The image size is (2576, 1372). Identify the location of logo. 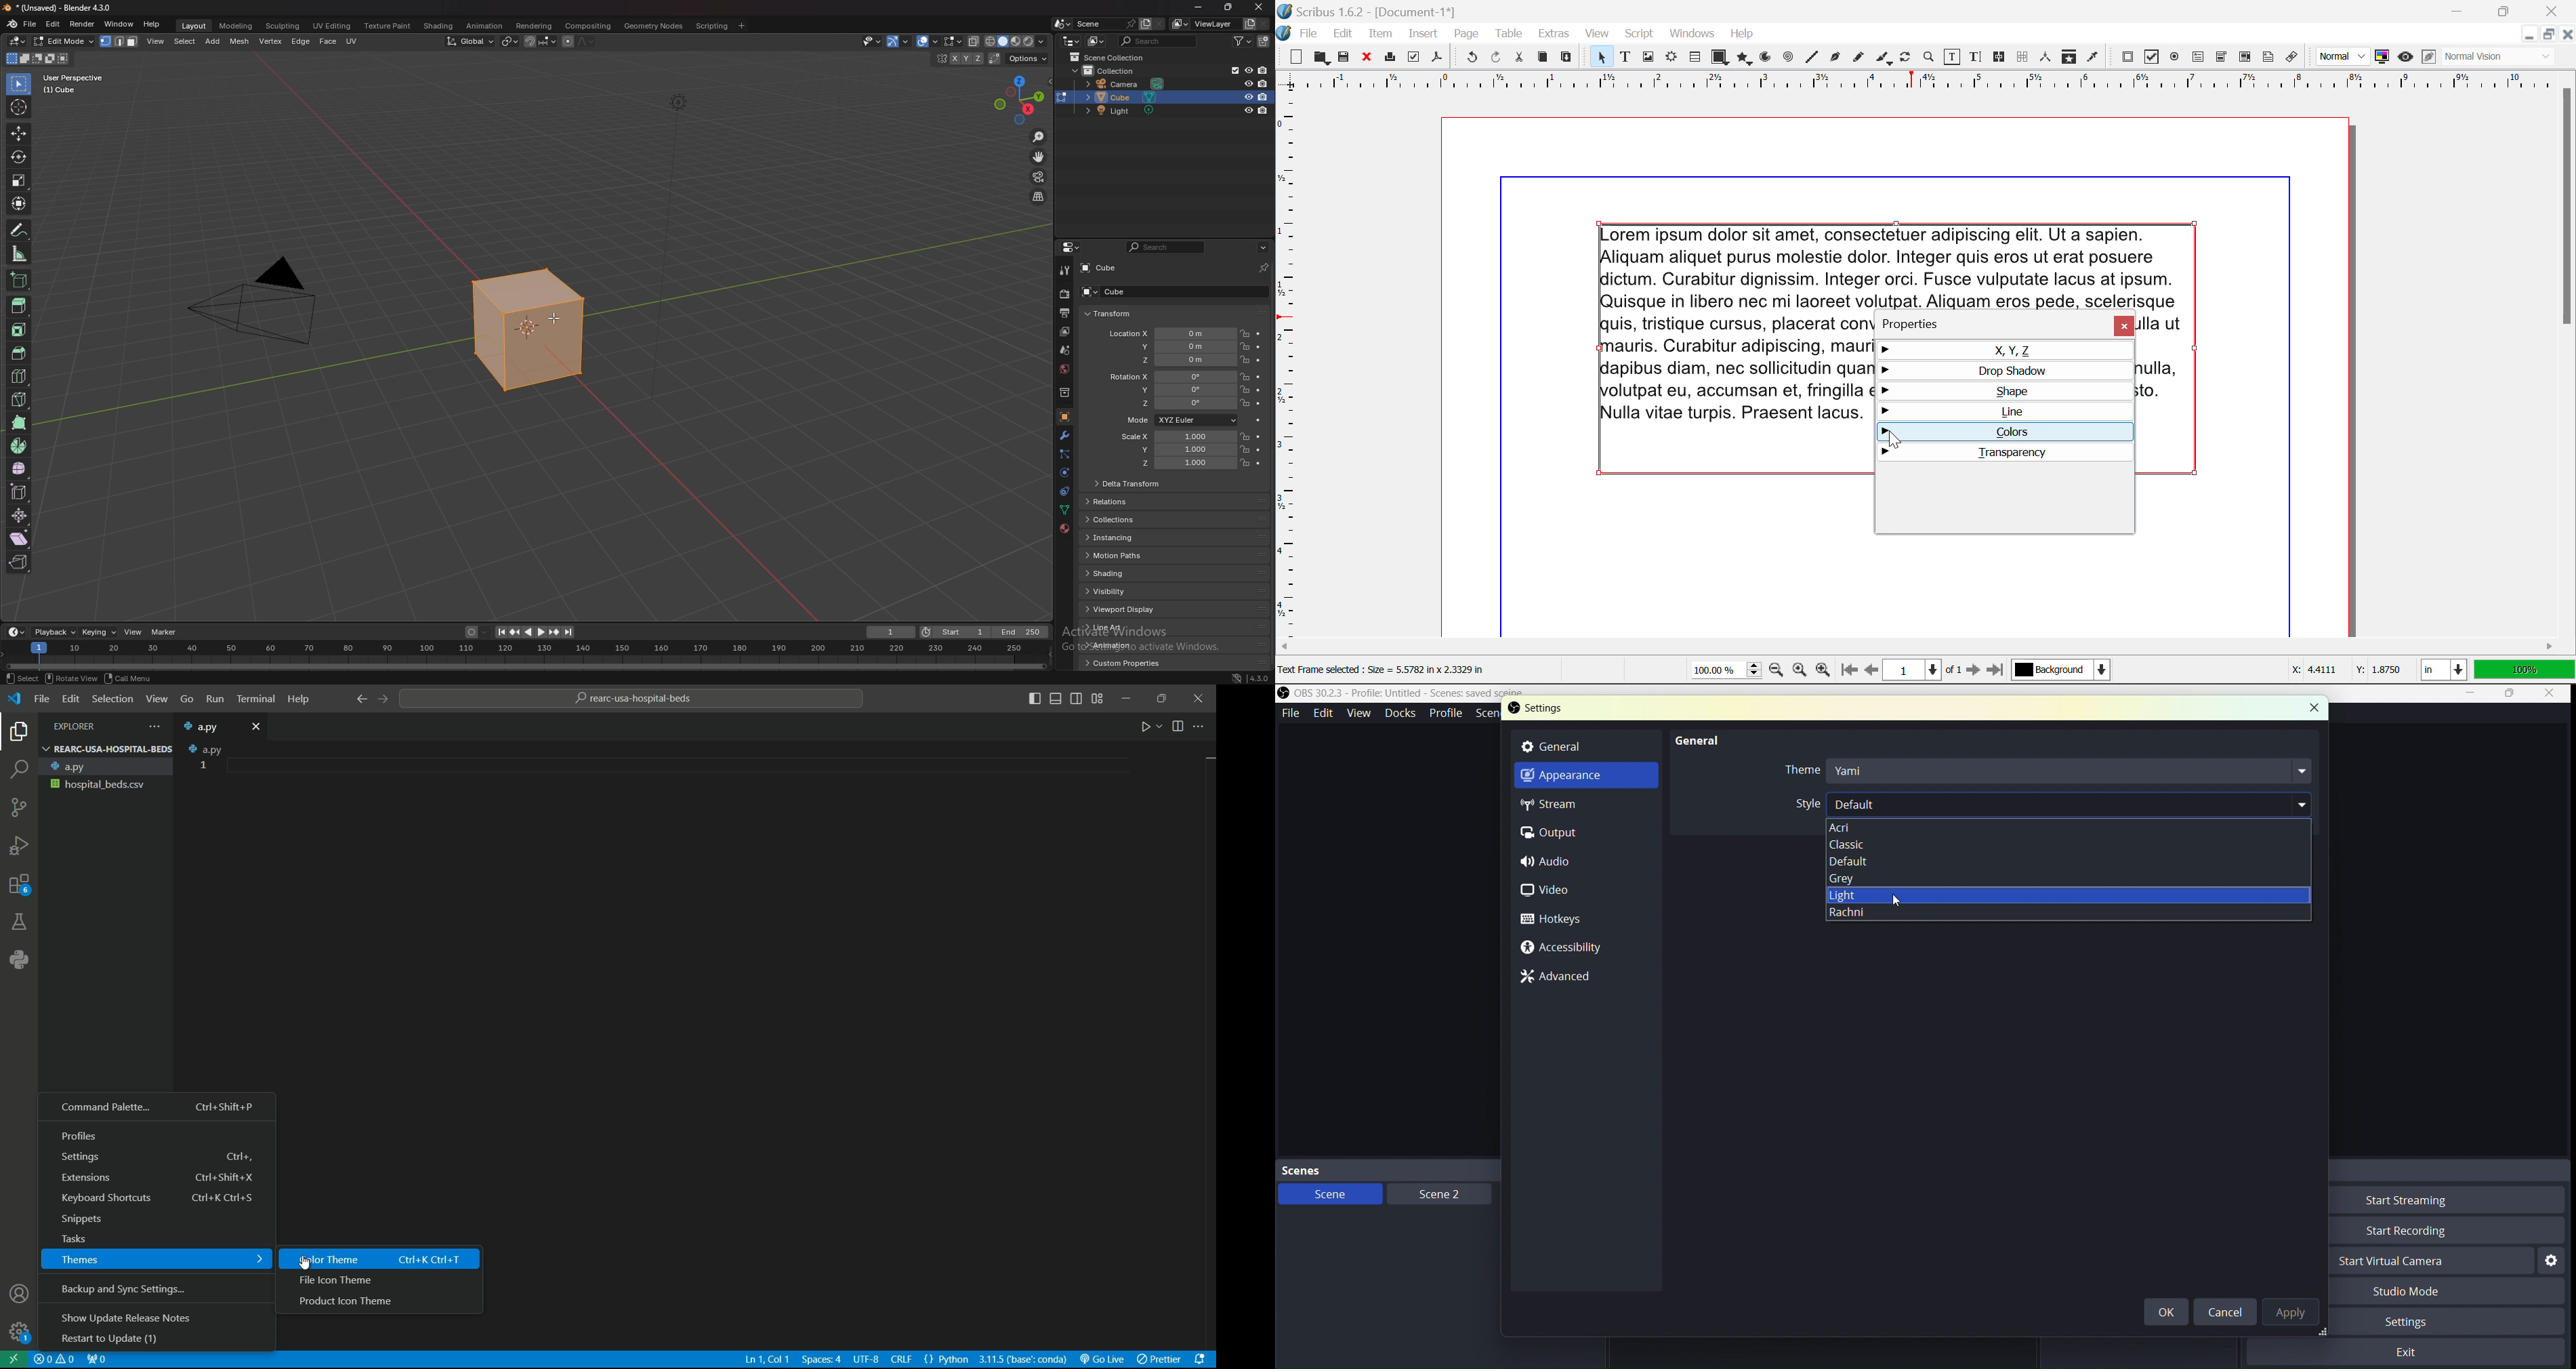
(16, 700).